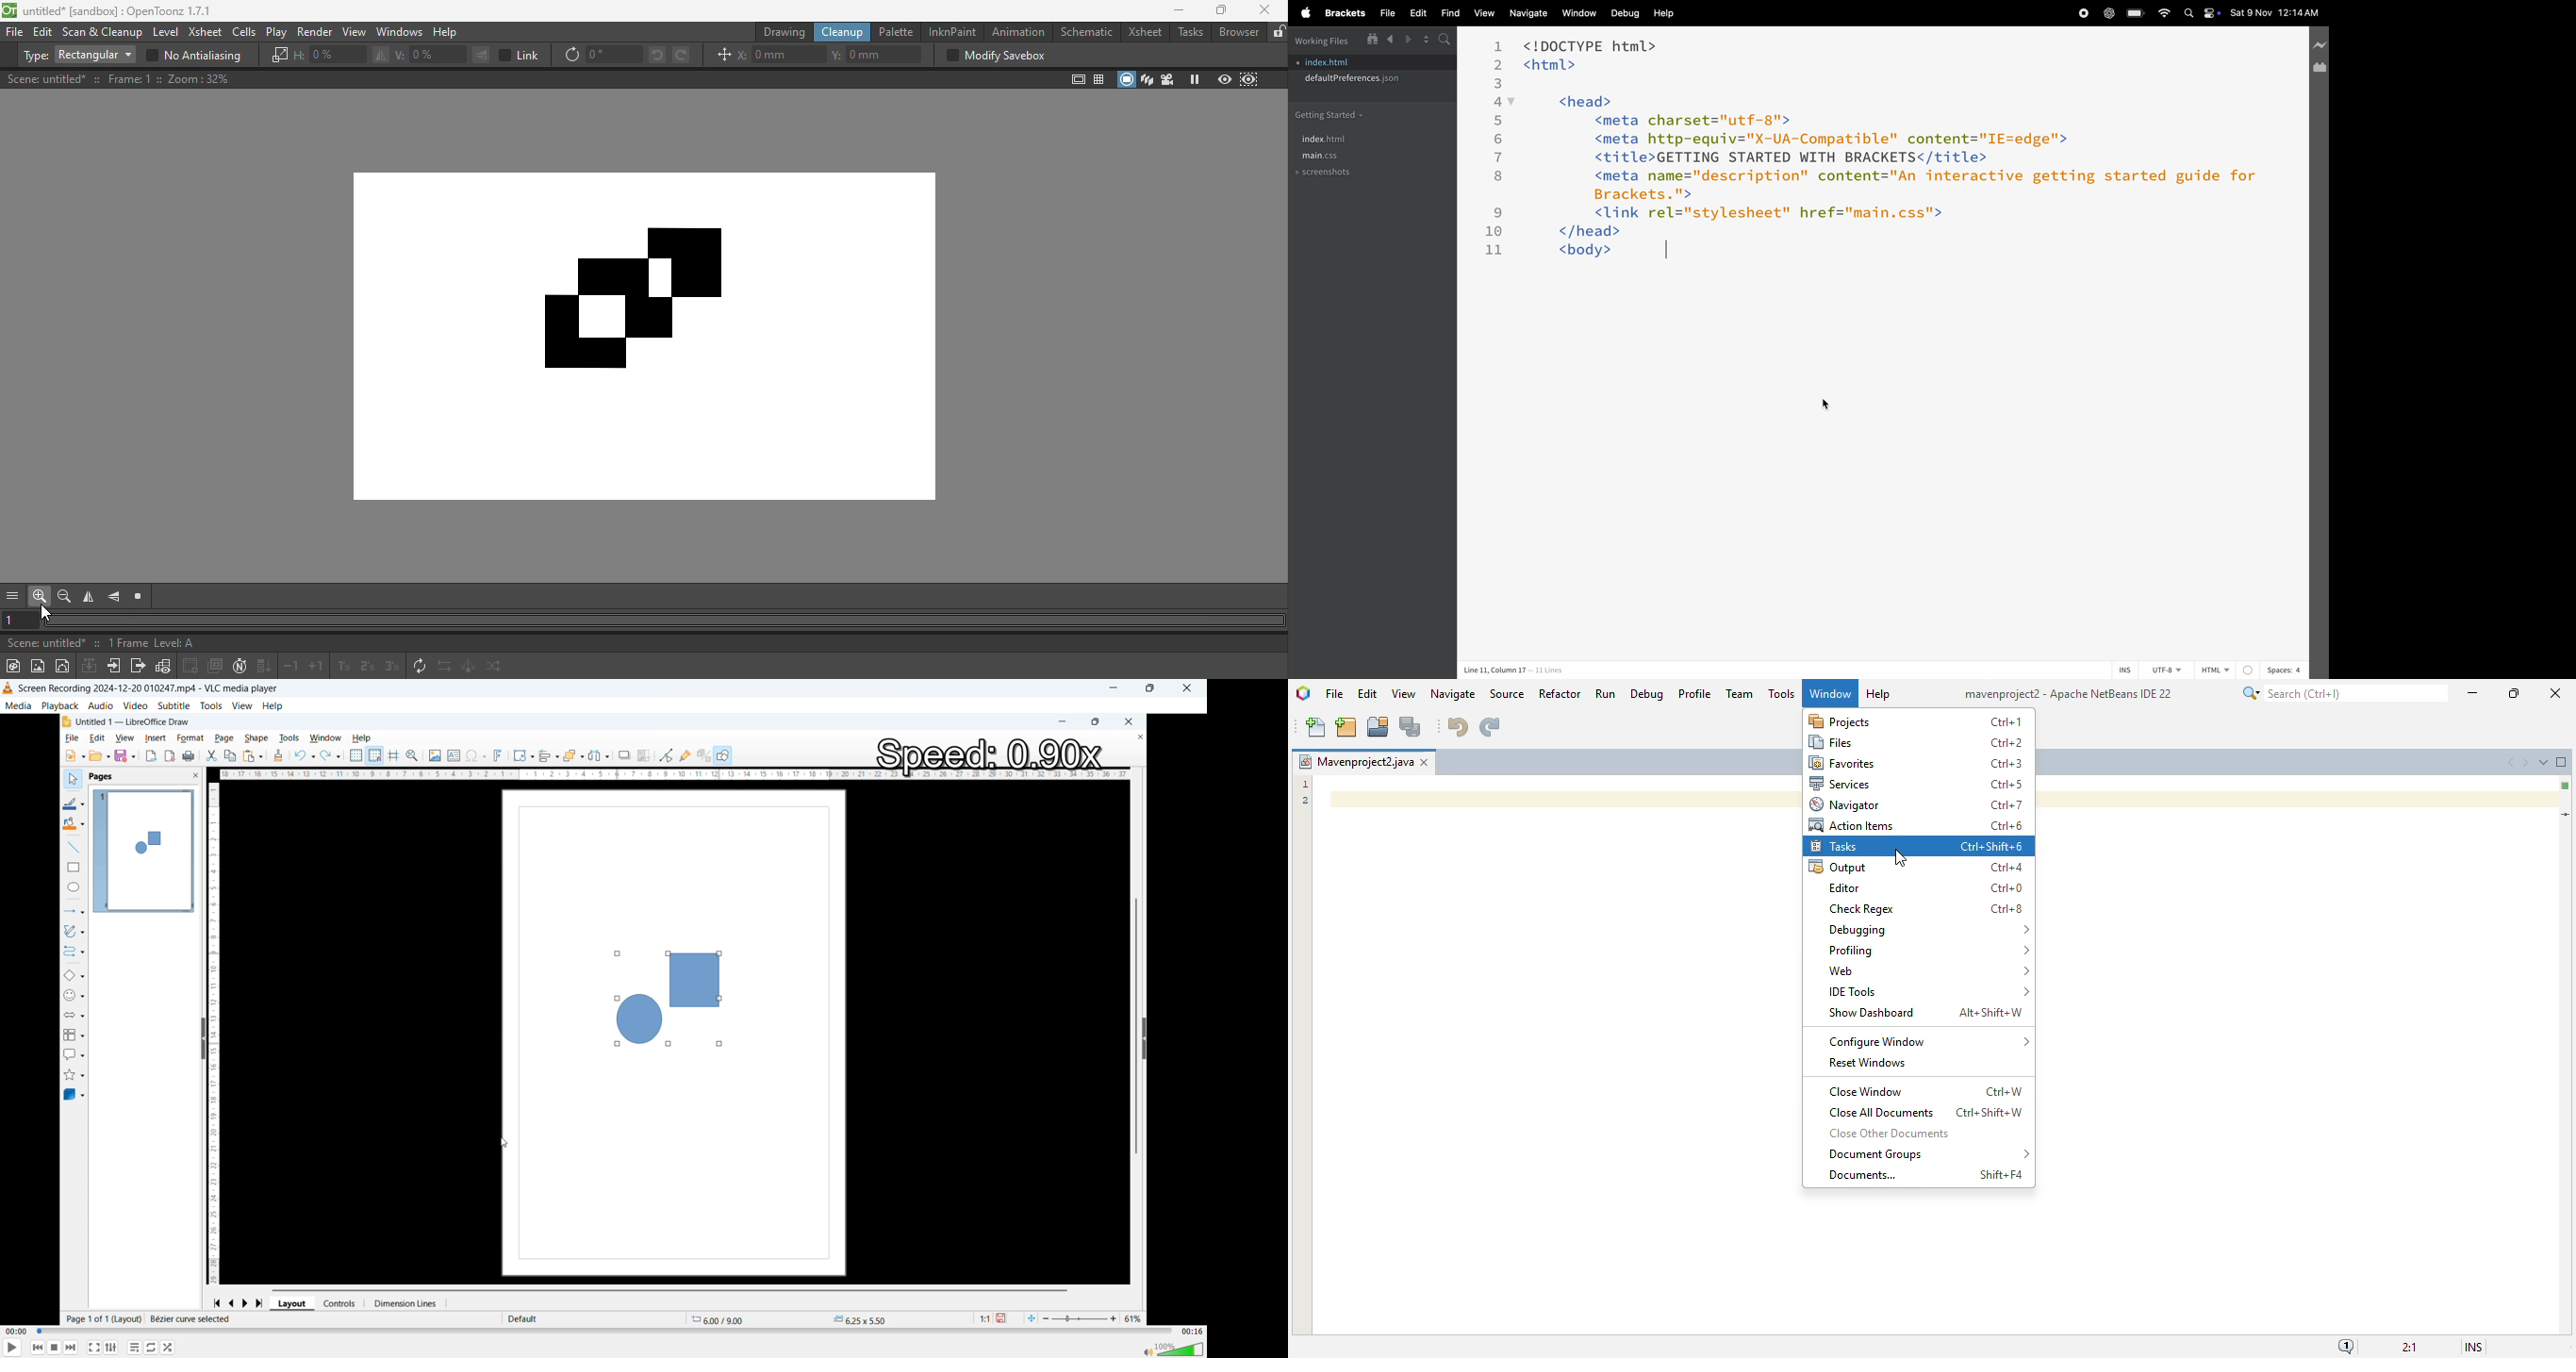 This screenshot has height=1372, width=2576. I want to click on Line 11, Column 17 — 11 Lines, so click(1512, 670).